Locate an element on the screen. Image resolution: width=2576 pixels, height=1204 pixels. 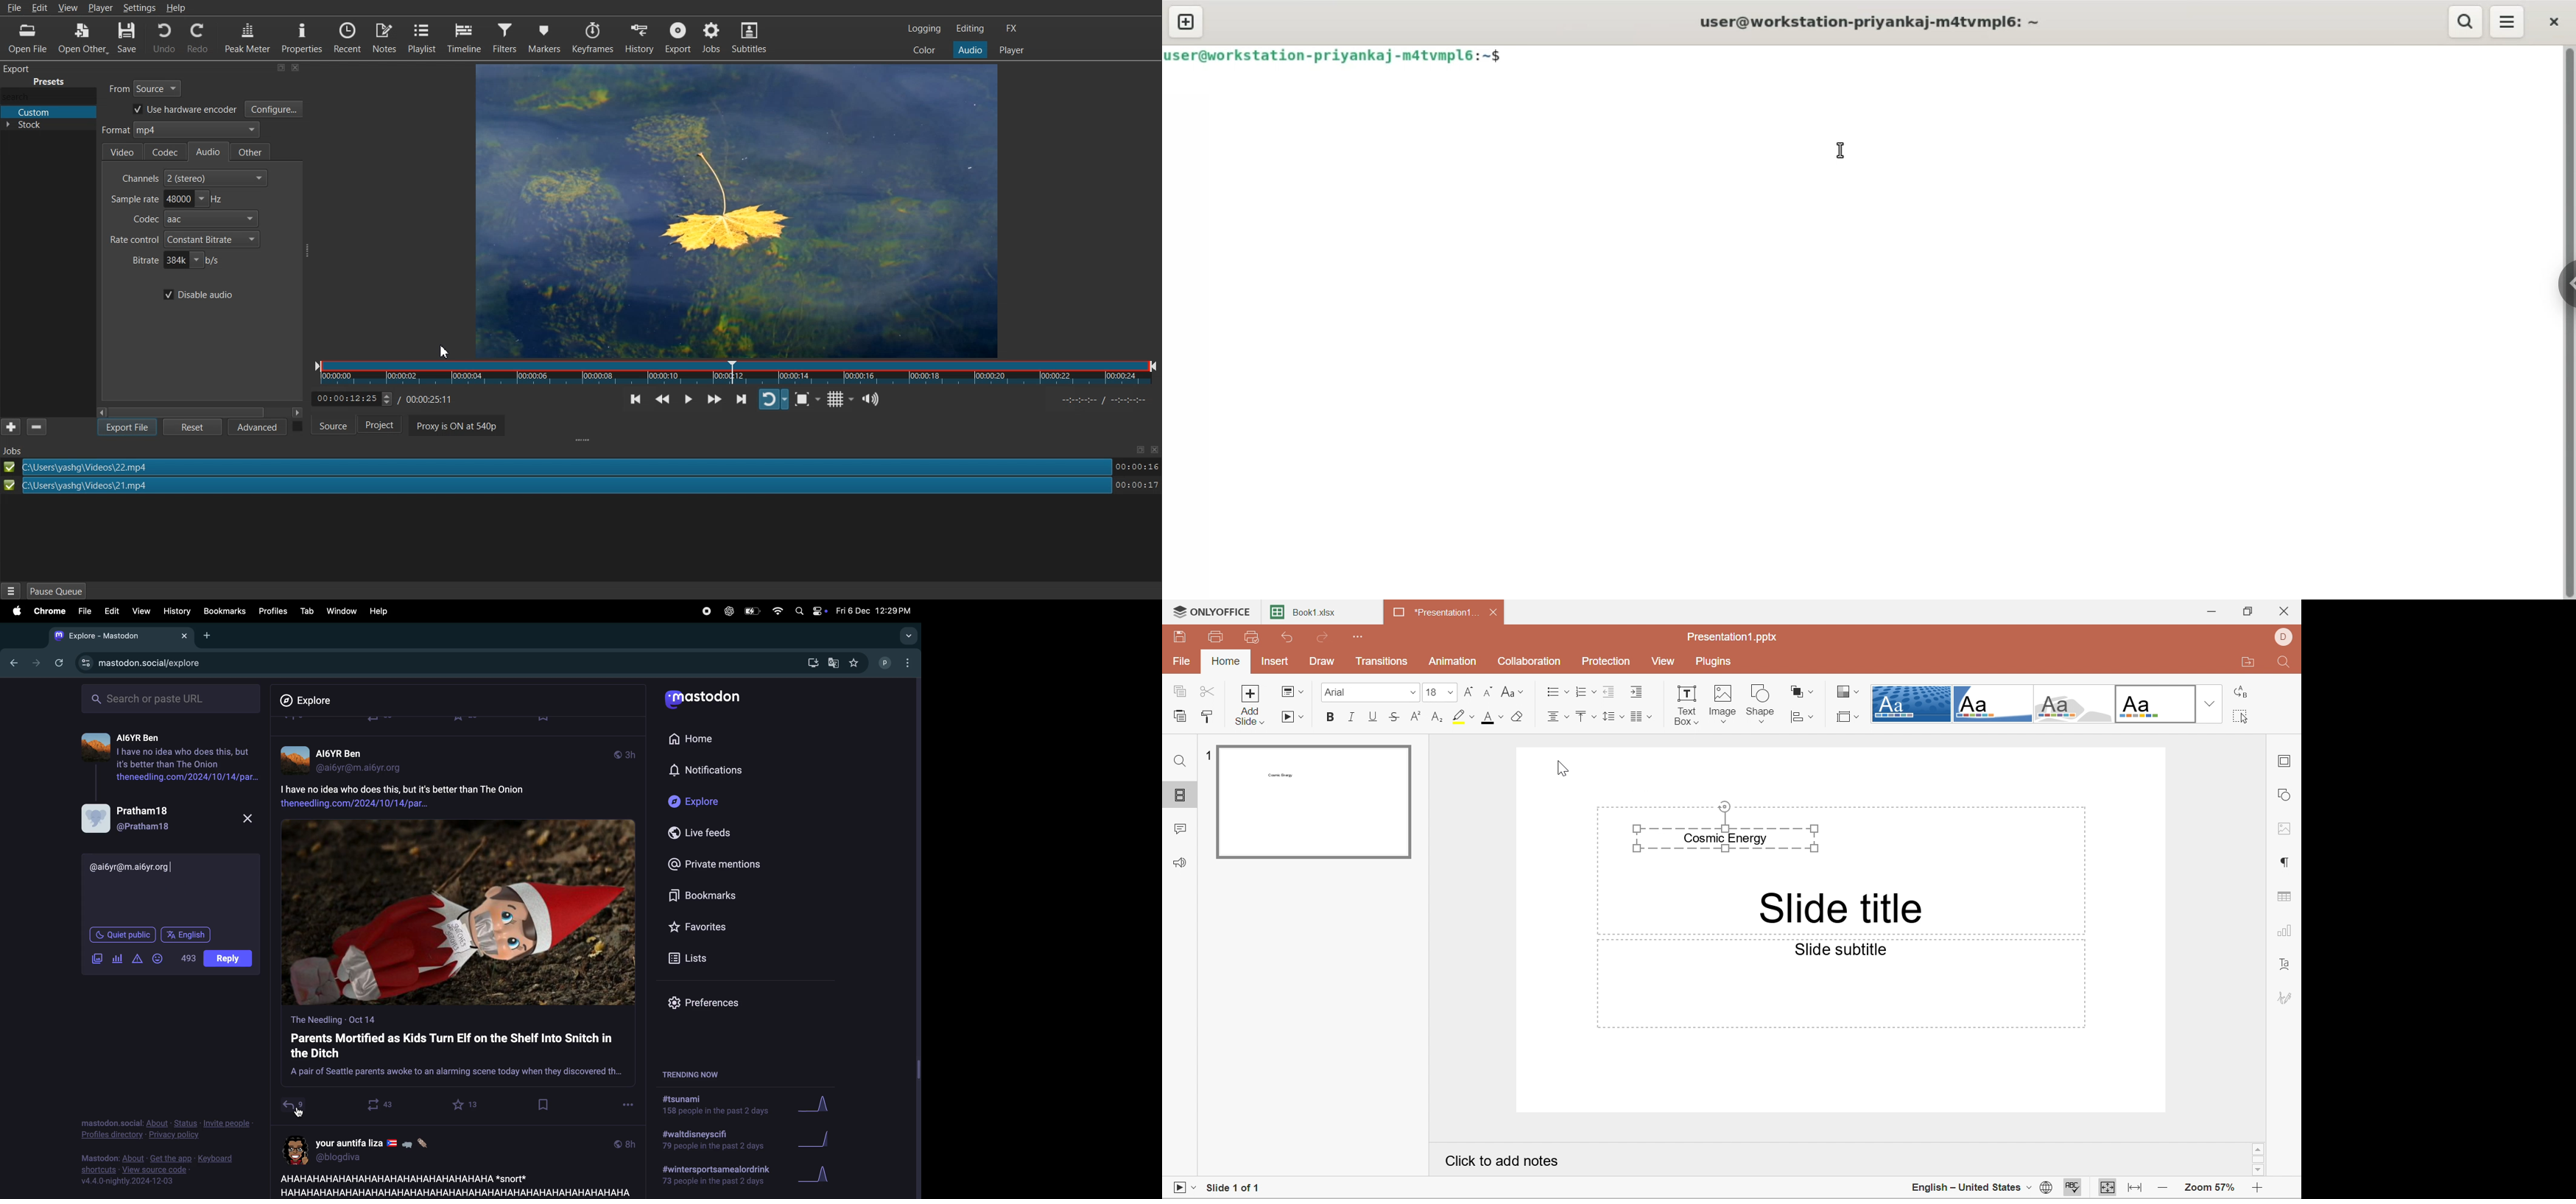
Text is located at coordinates (16, 450).